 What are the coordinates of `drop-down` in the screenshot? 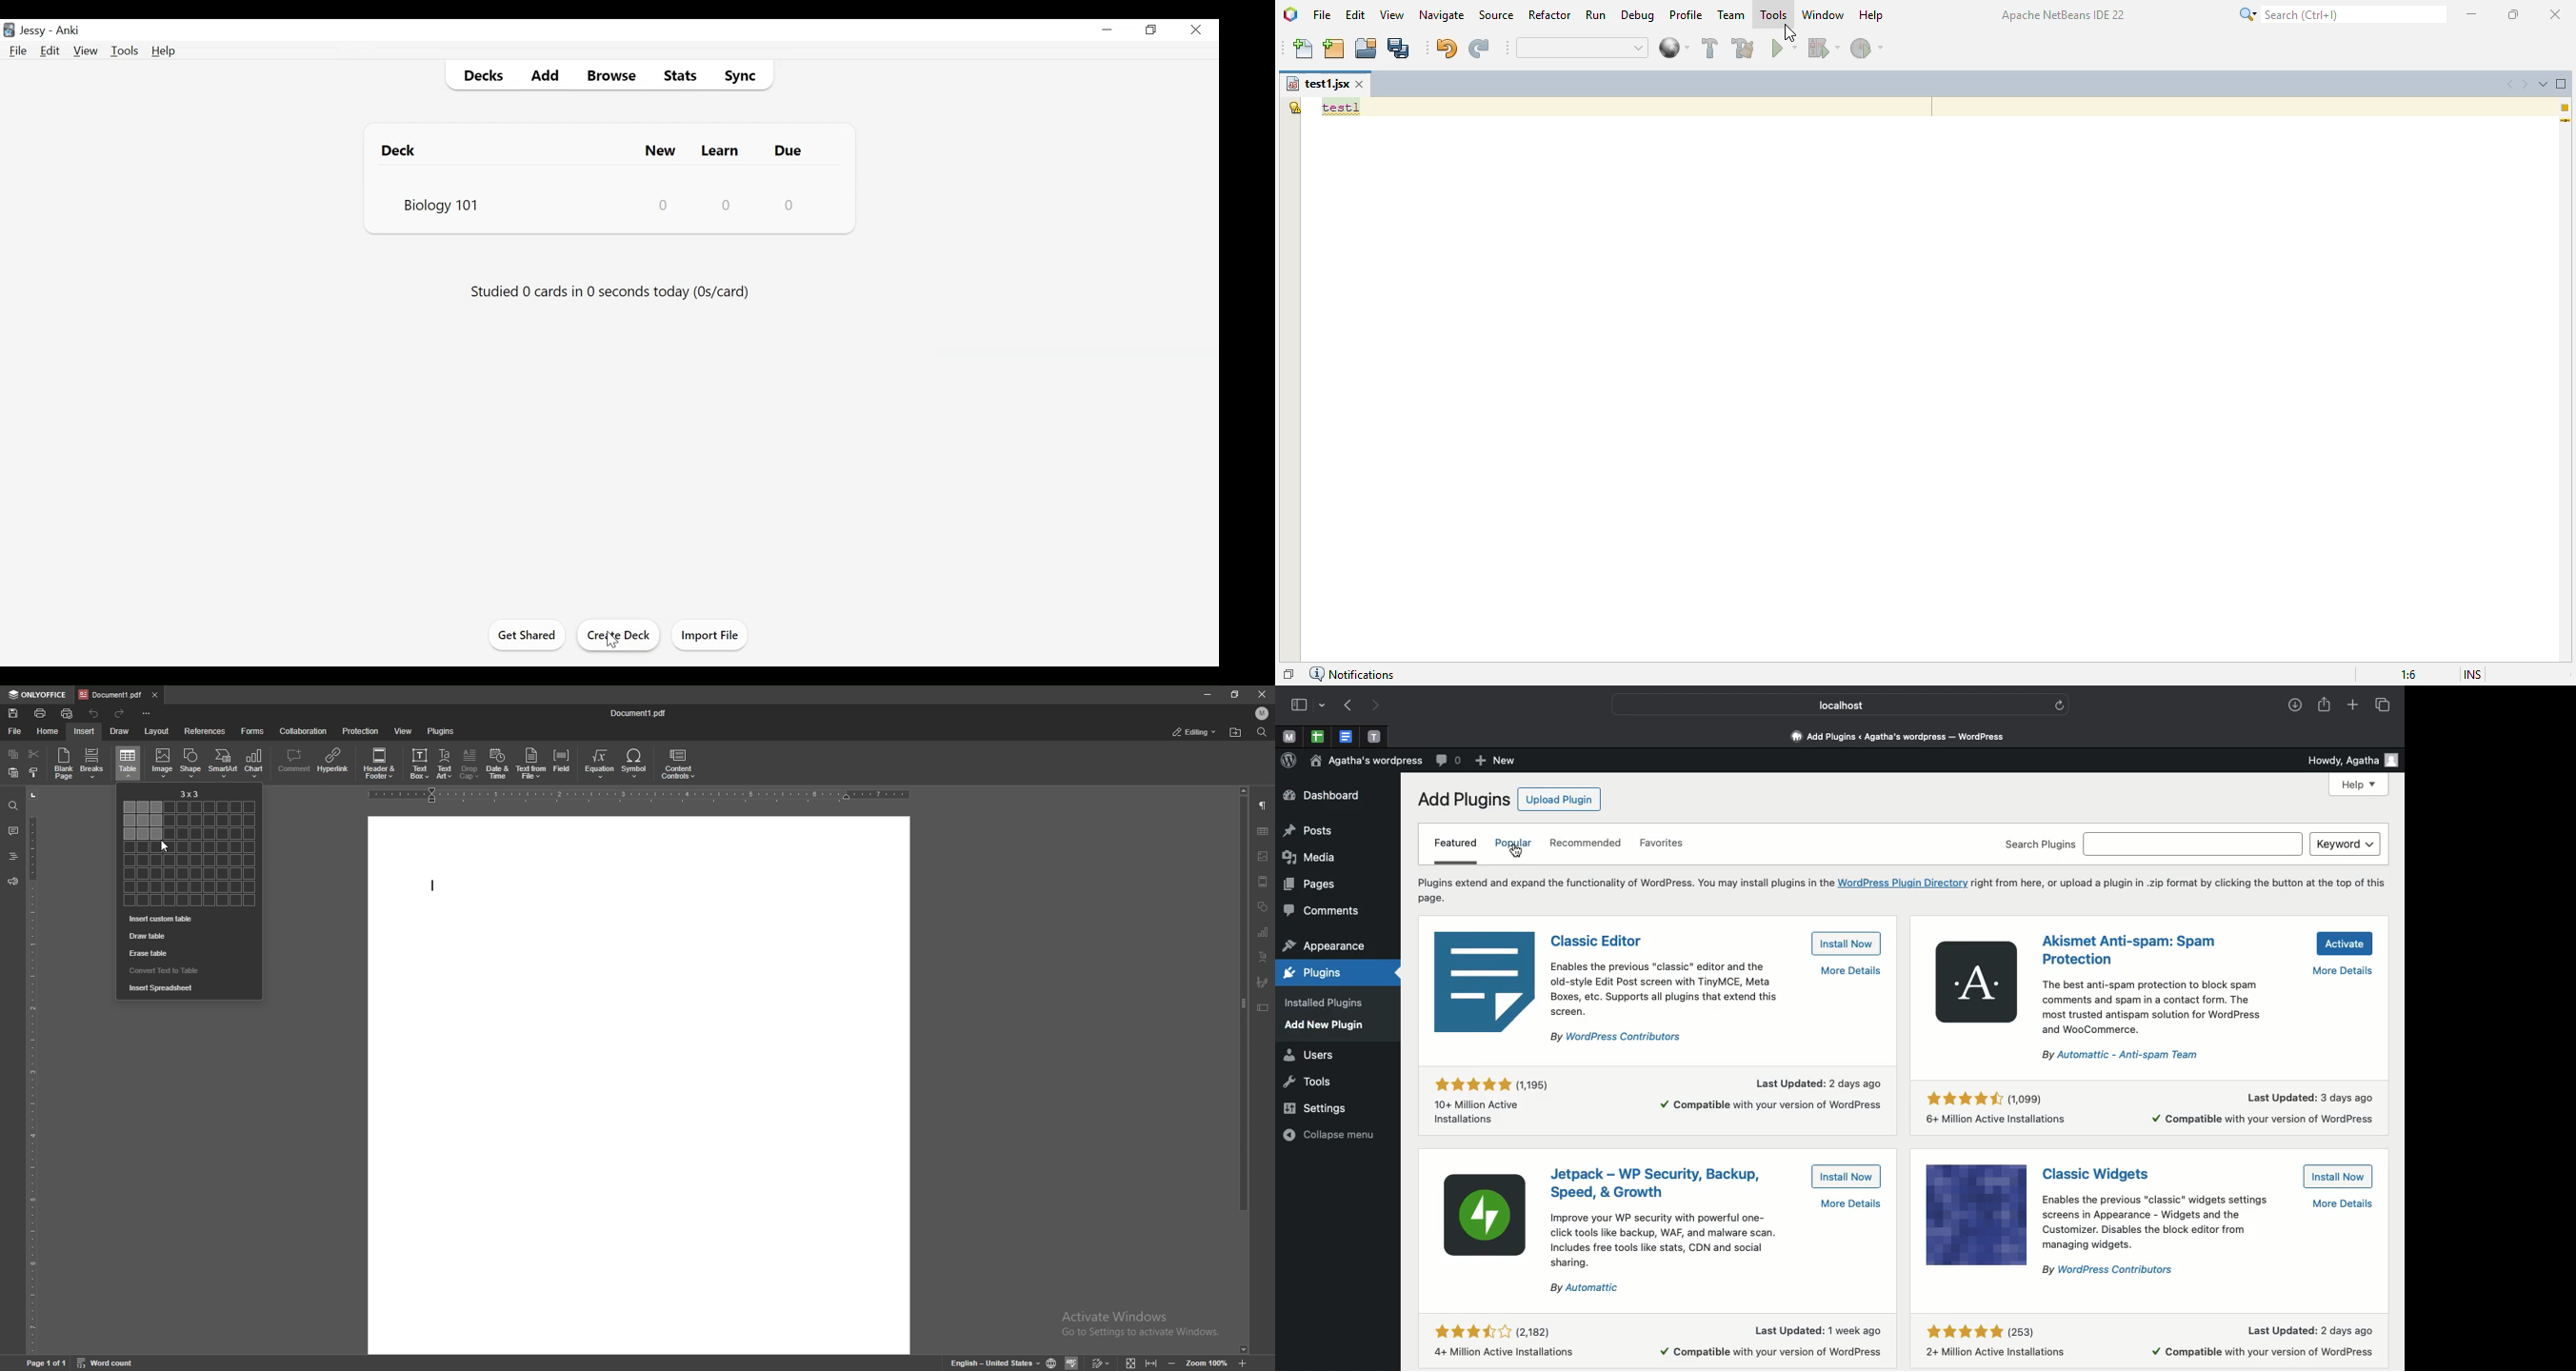 It's located at (1323, 706).